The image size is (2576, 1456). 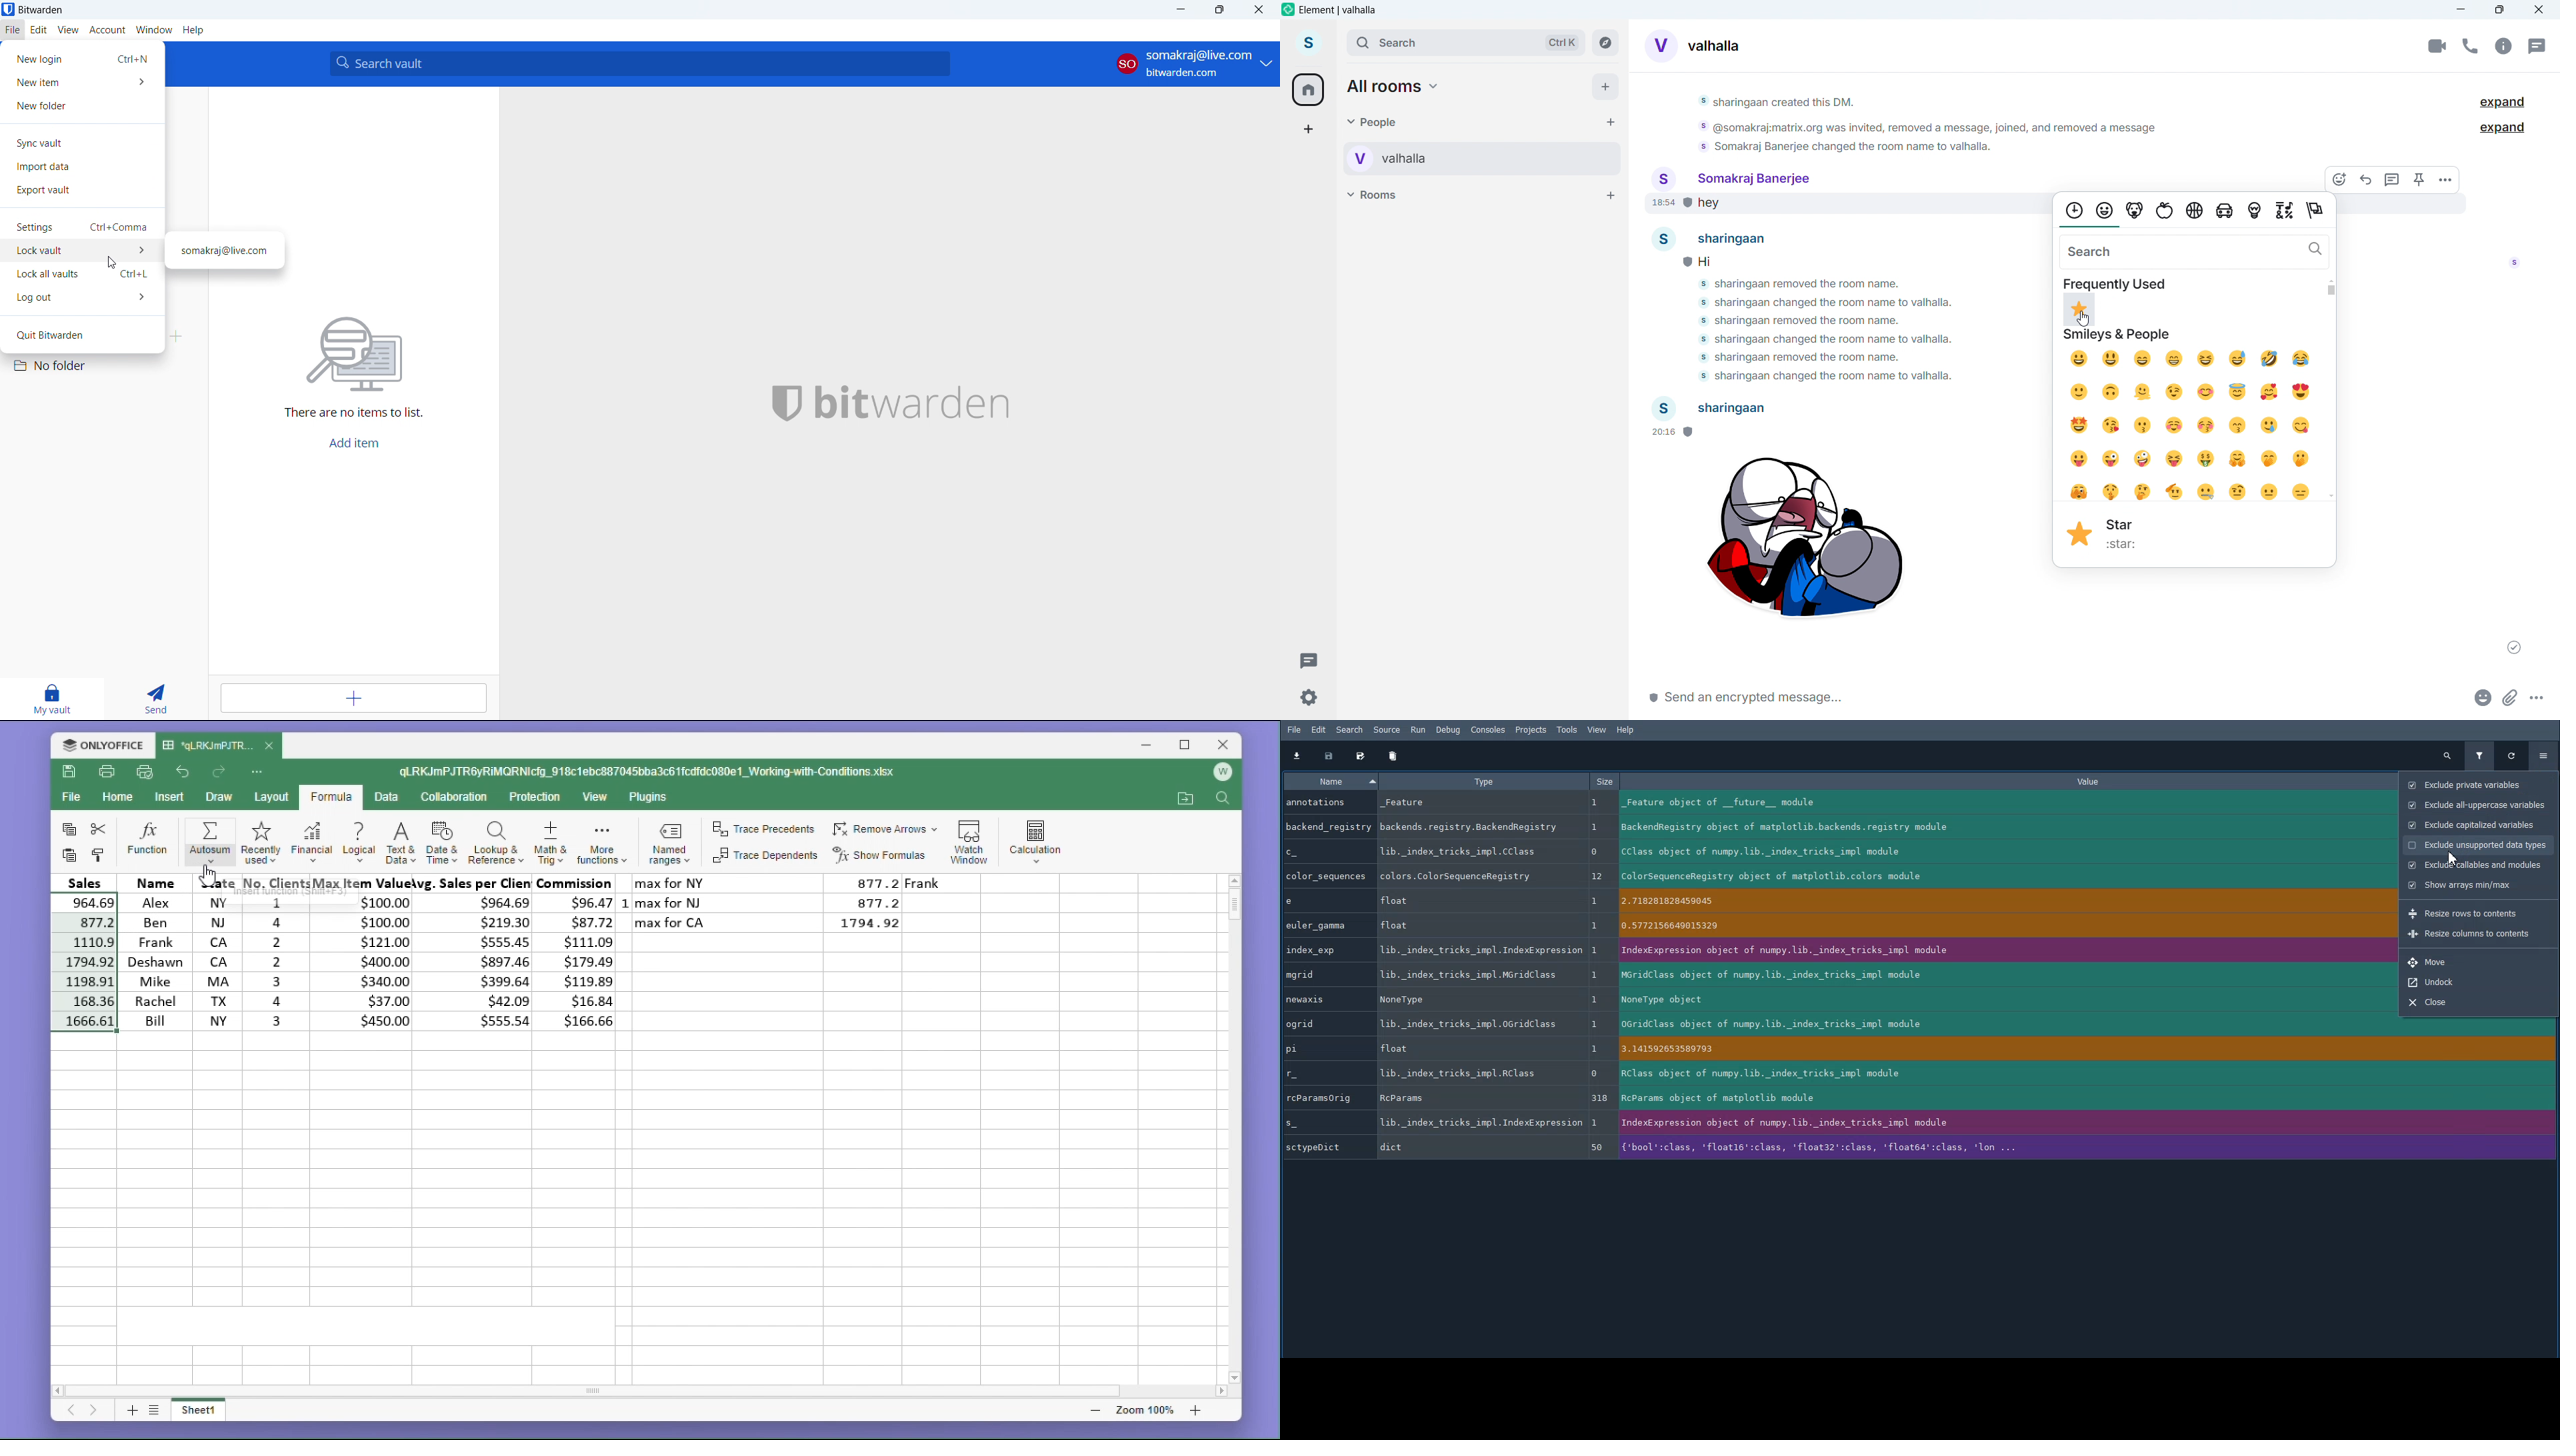 I want to click on float, so click(x=1473, y=925).